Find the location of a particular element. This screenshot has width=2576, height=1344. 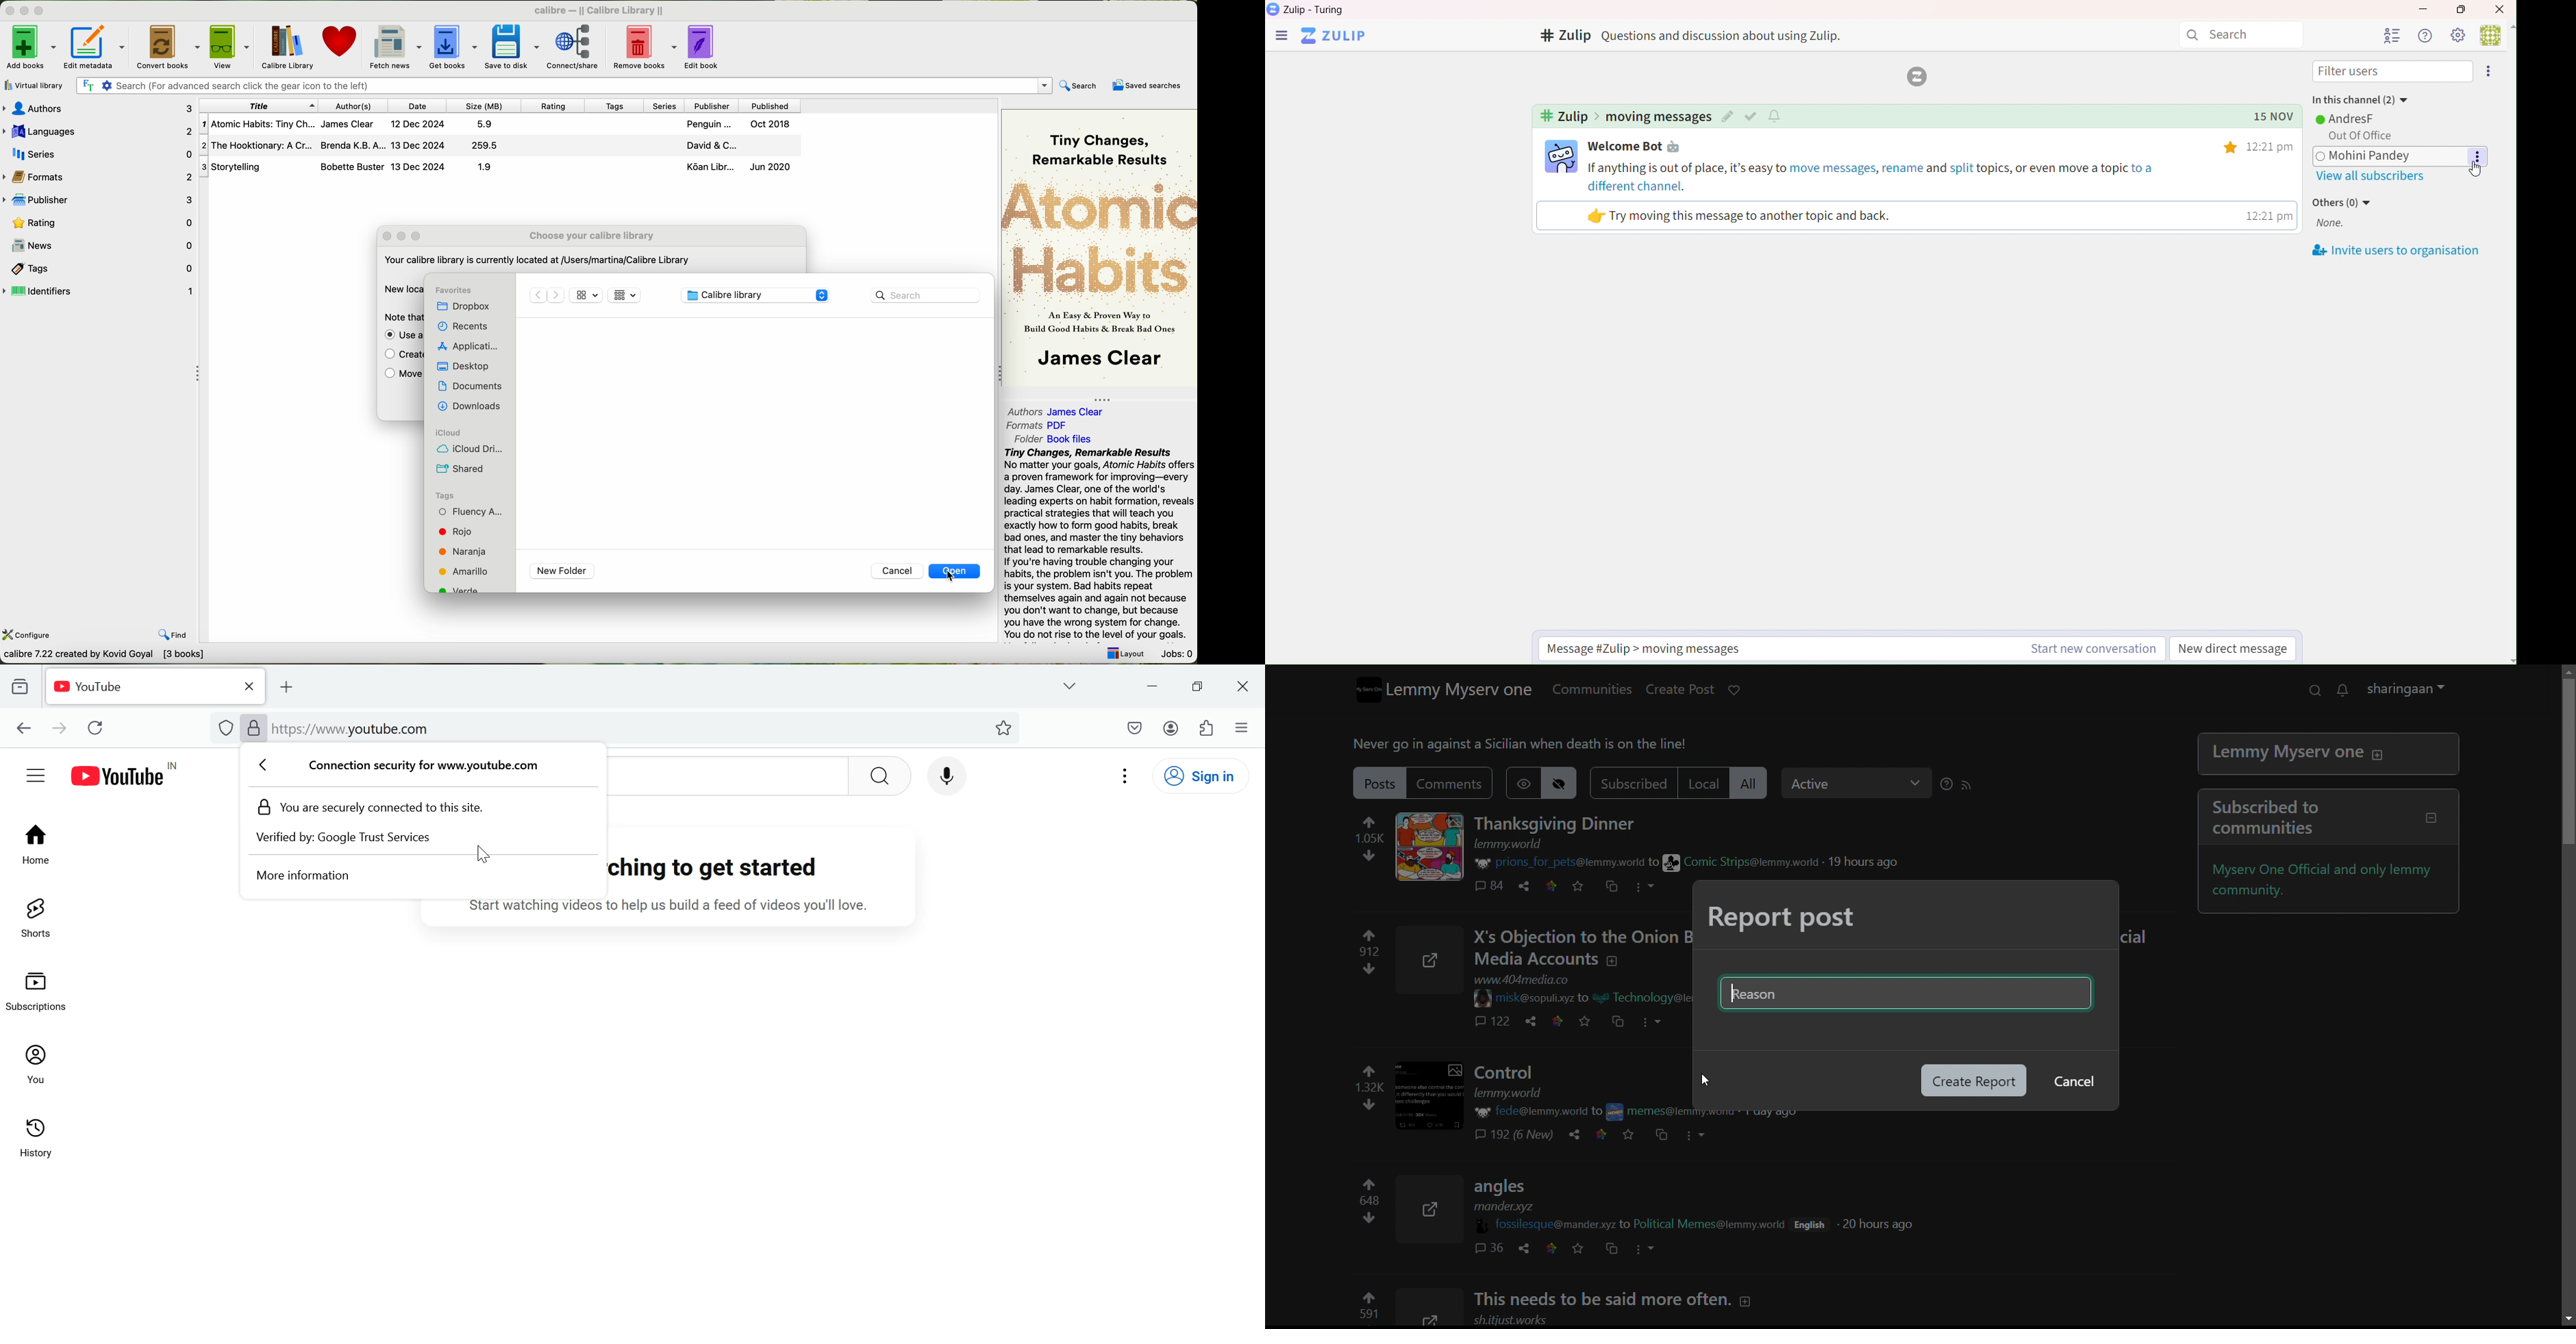

Comments is located at coordinates (1525, 1136).